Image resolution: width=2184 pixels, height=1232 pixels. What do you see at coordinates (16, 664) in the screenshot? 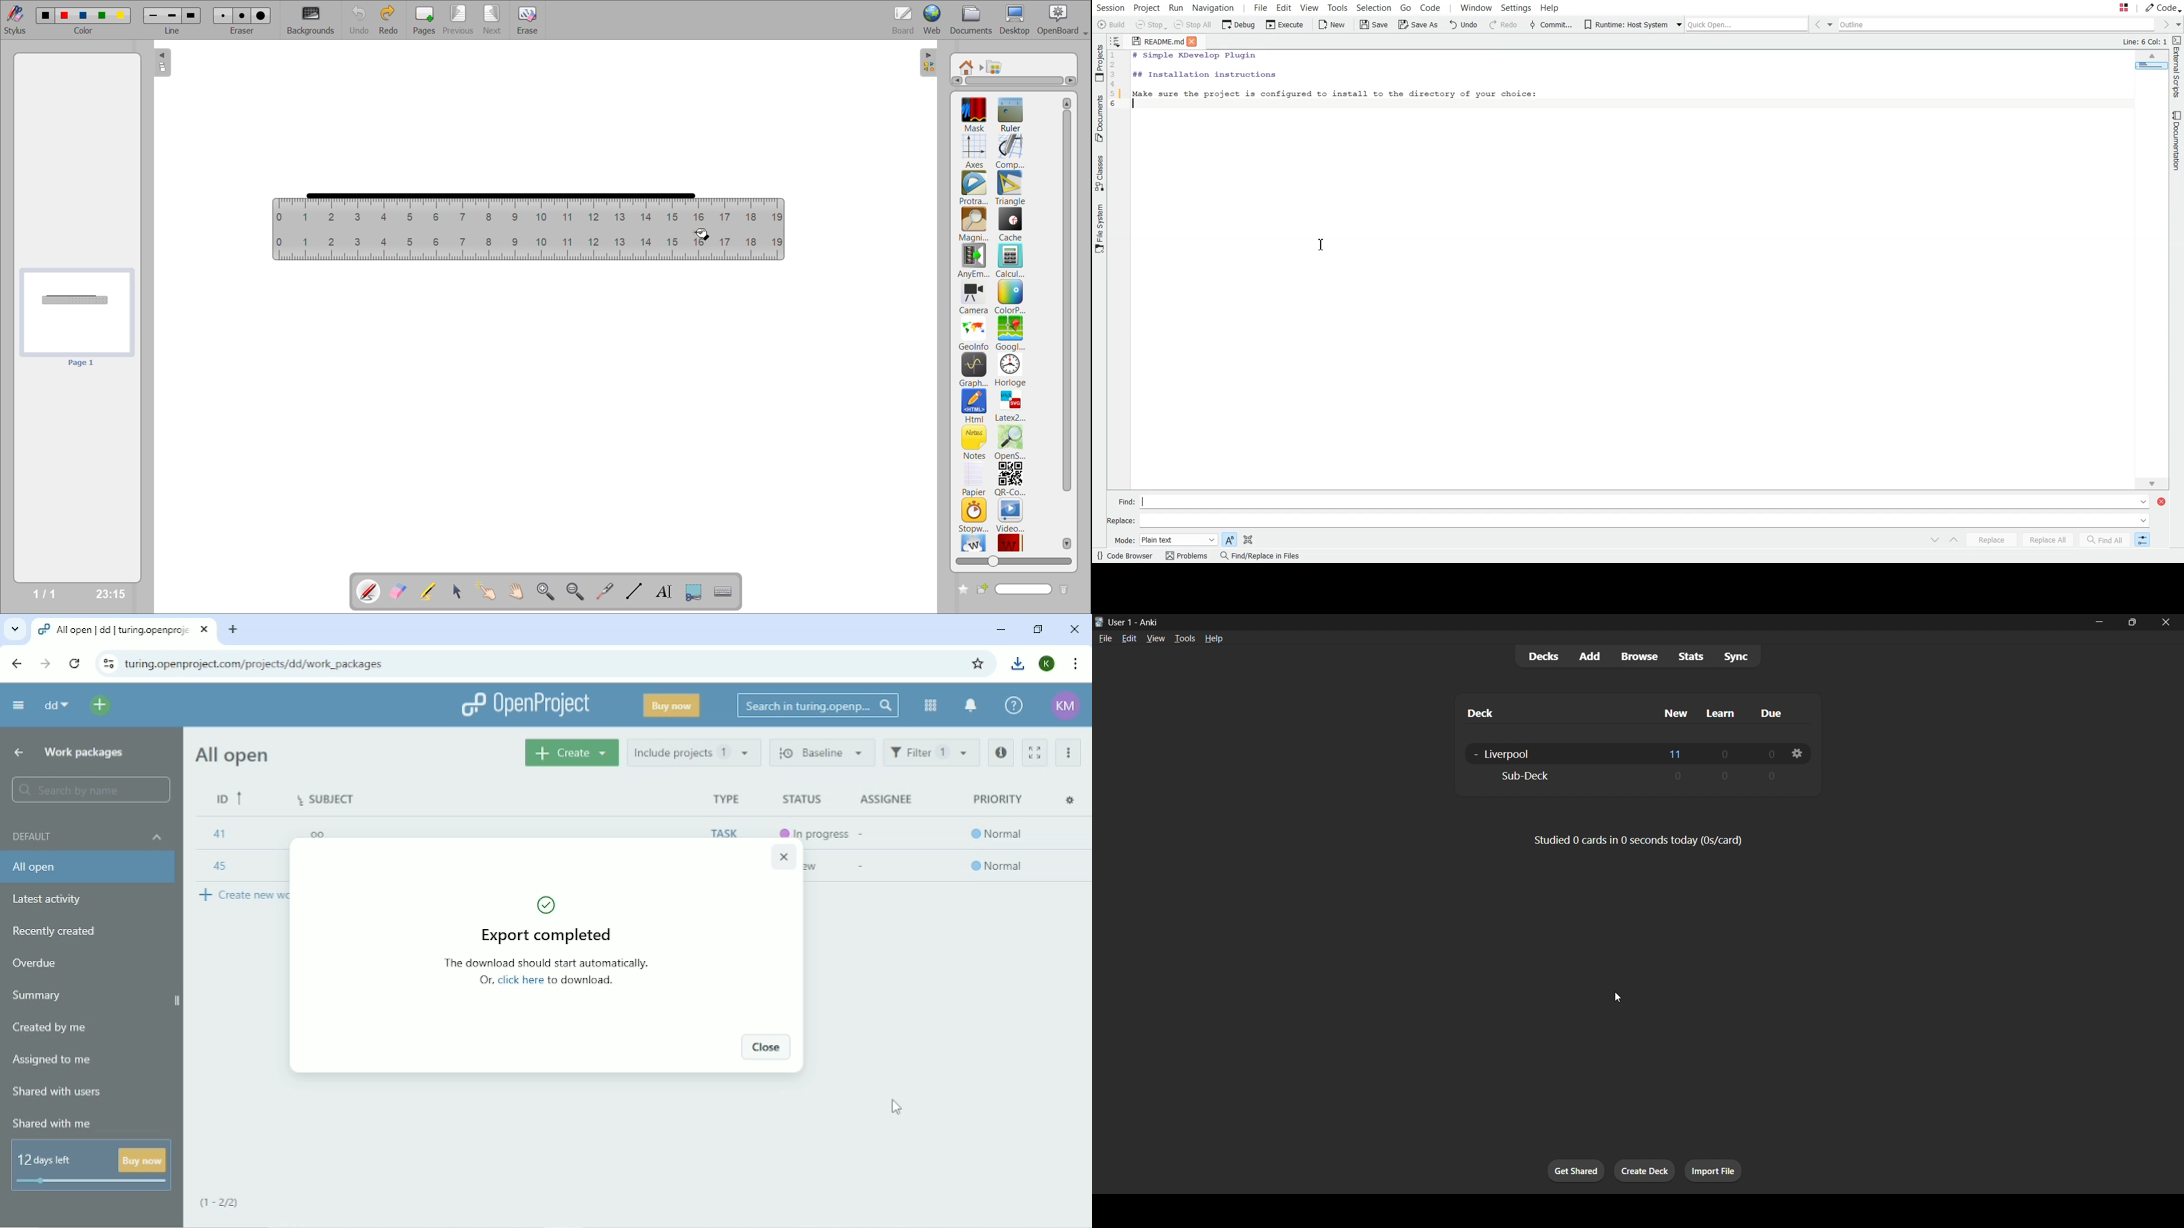
I see `Back` at bounding box center [16, 664].